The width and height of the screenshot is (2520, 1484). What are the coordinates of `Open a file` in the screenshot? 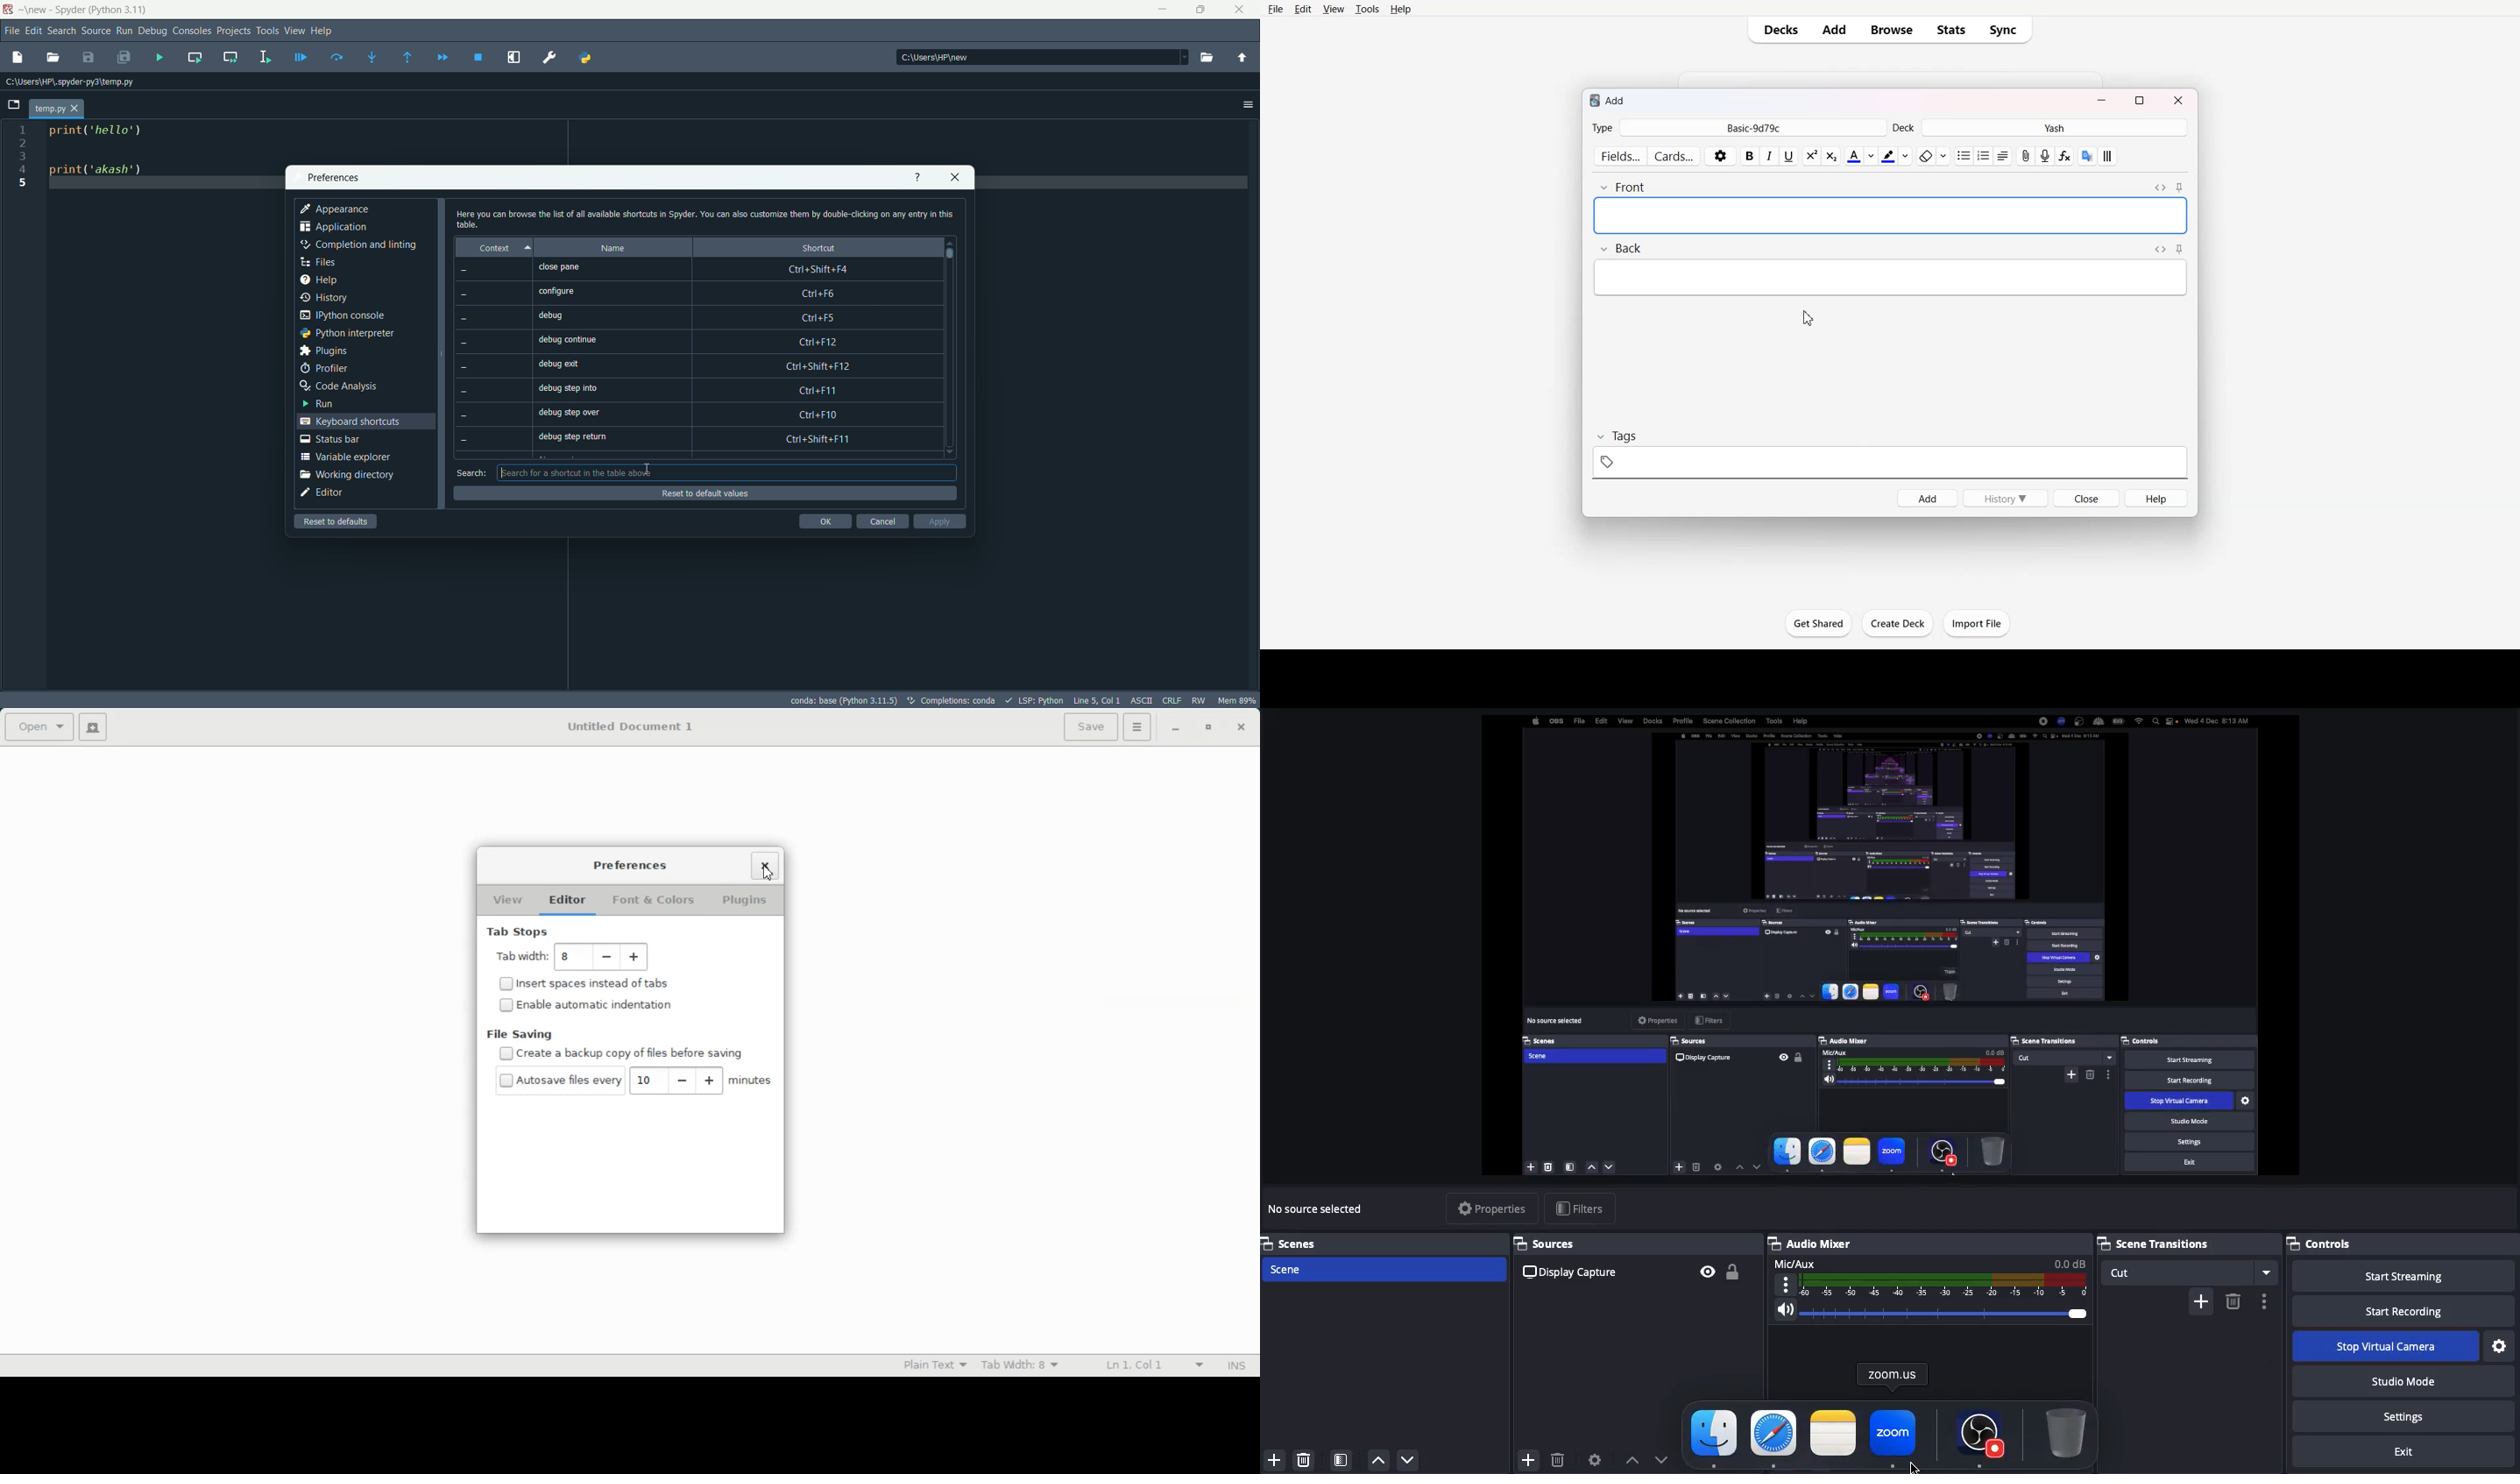 It's located at (39, 727).